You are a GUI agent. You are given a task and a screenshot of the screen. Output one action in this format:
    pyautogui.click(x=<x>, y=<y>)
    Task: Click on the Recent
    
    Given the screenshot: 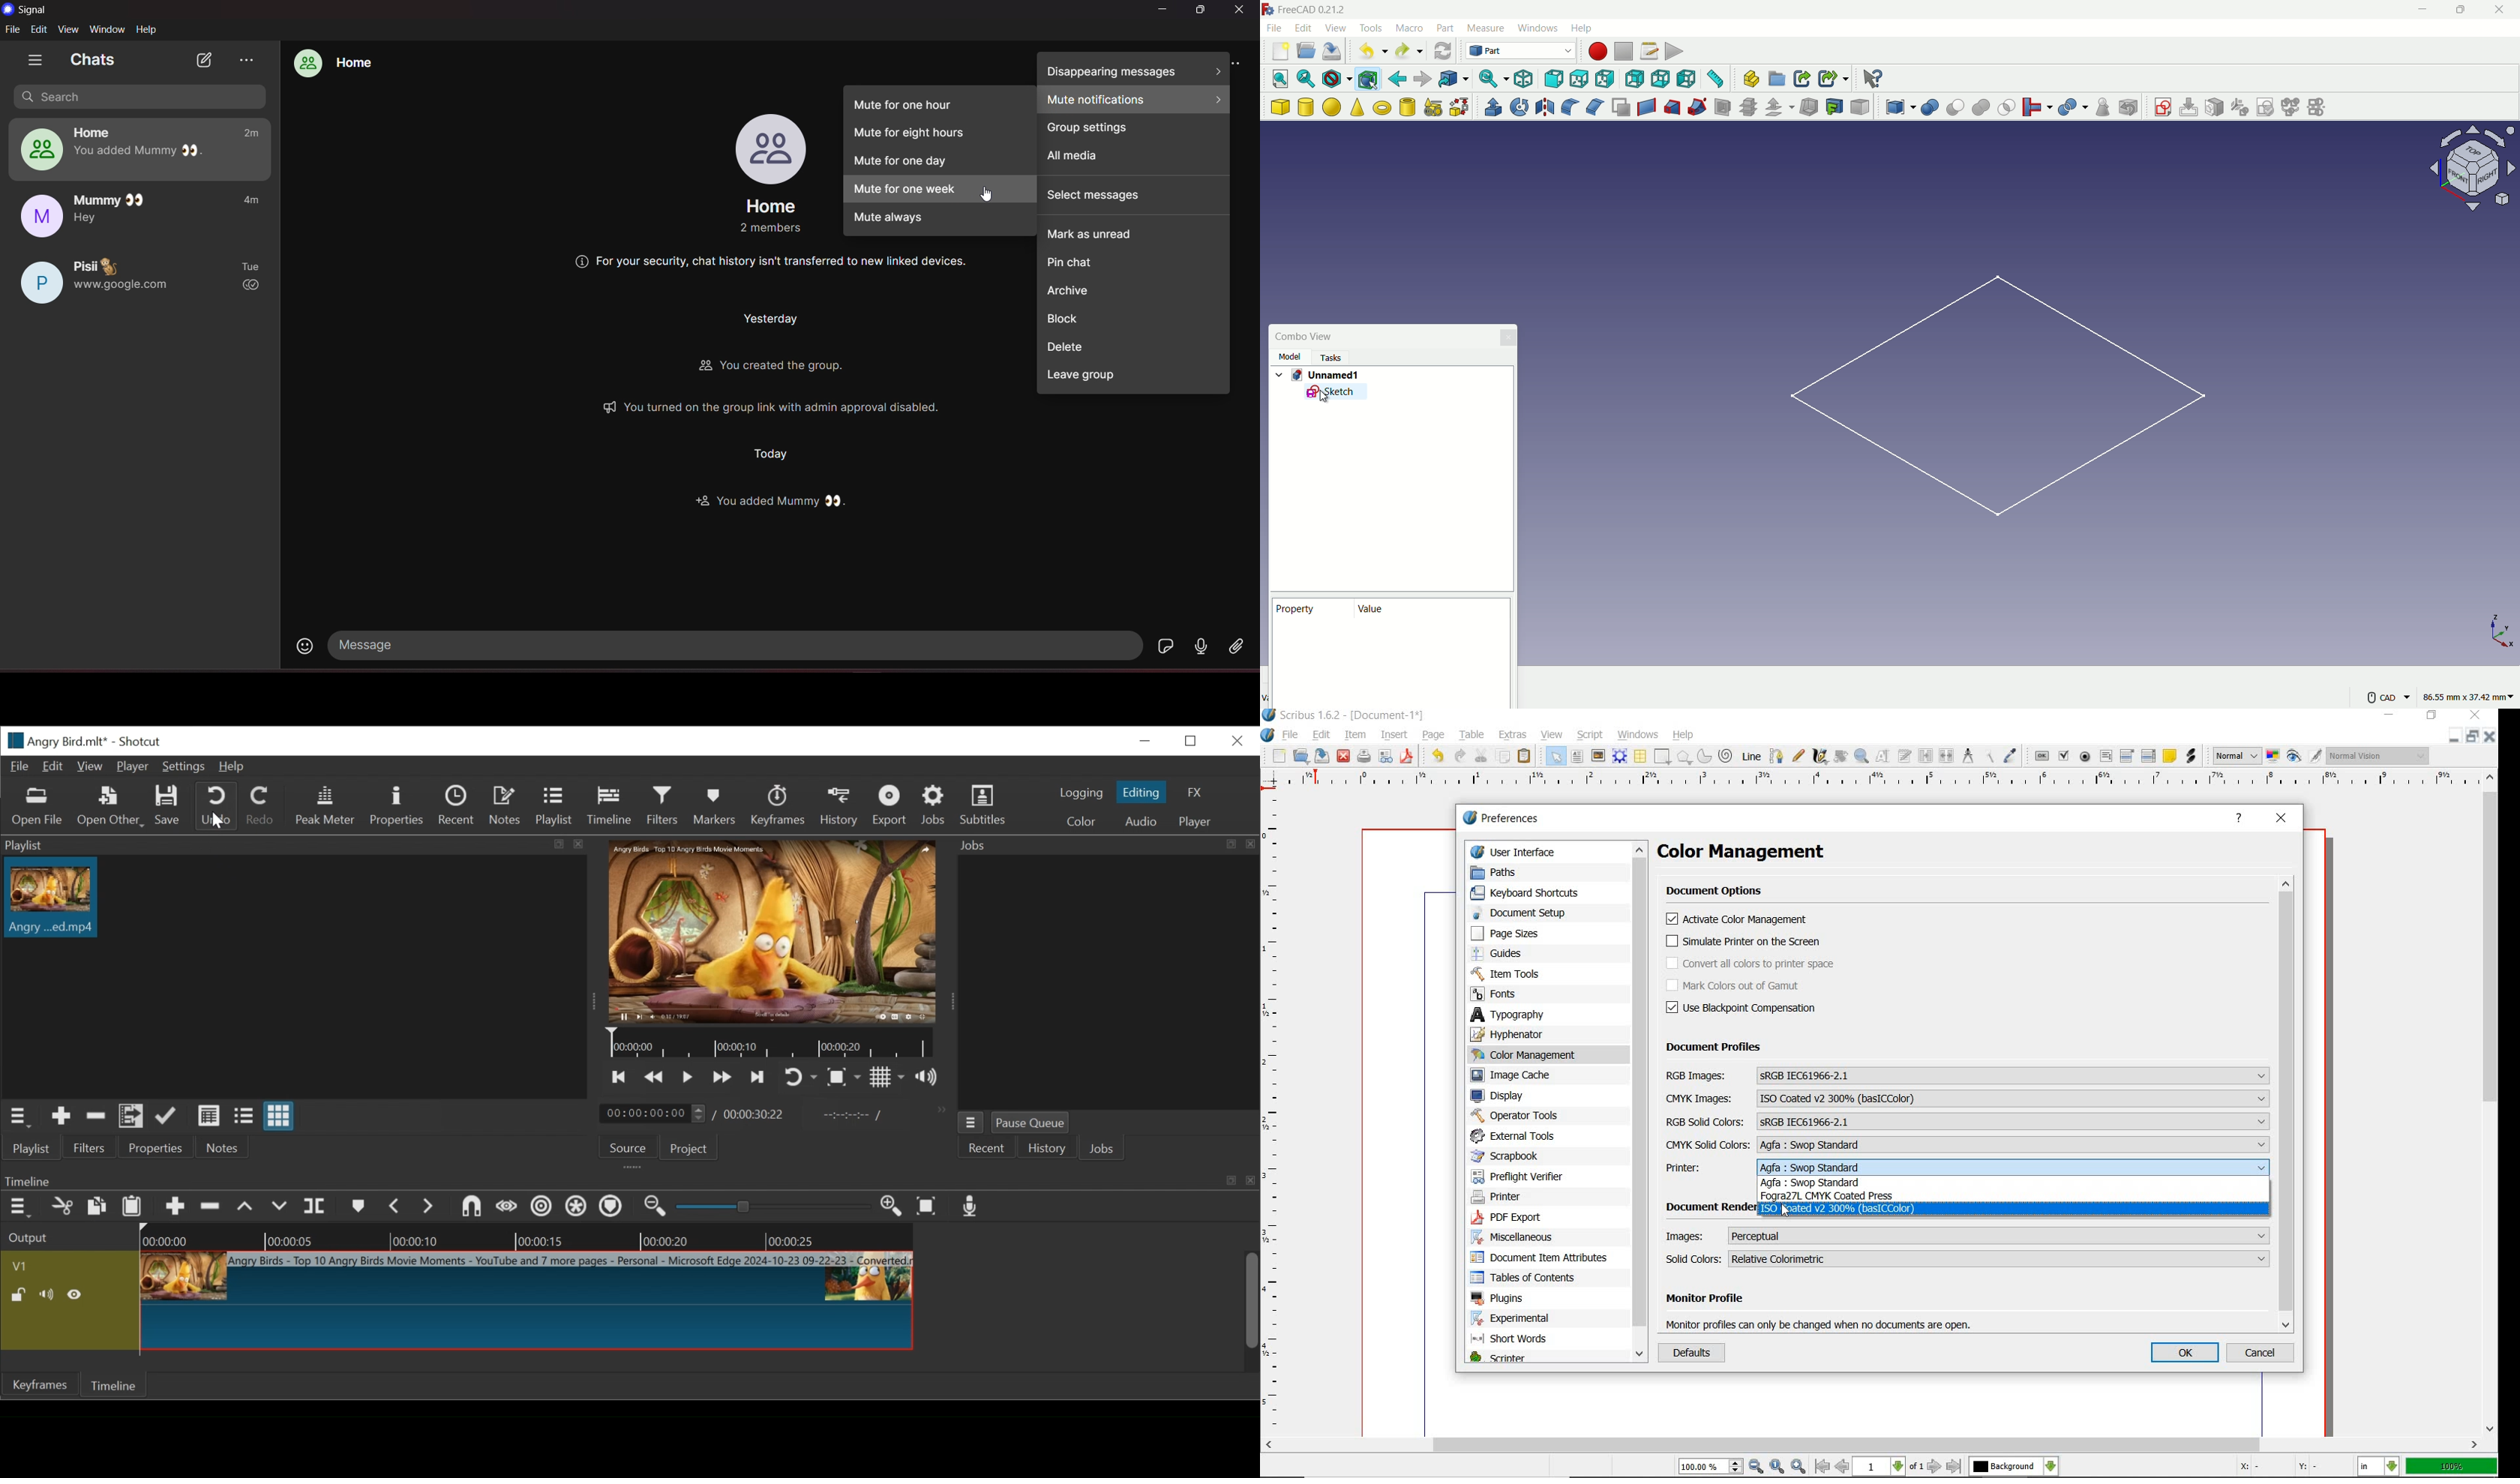 What is the action you would take?
    pyautogui.click(x=457, y=805)
    